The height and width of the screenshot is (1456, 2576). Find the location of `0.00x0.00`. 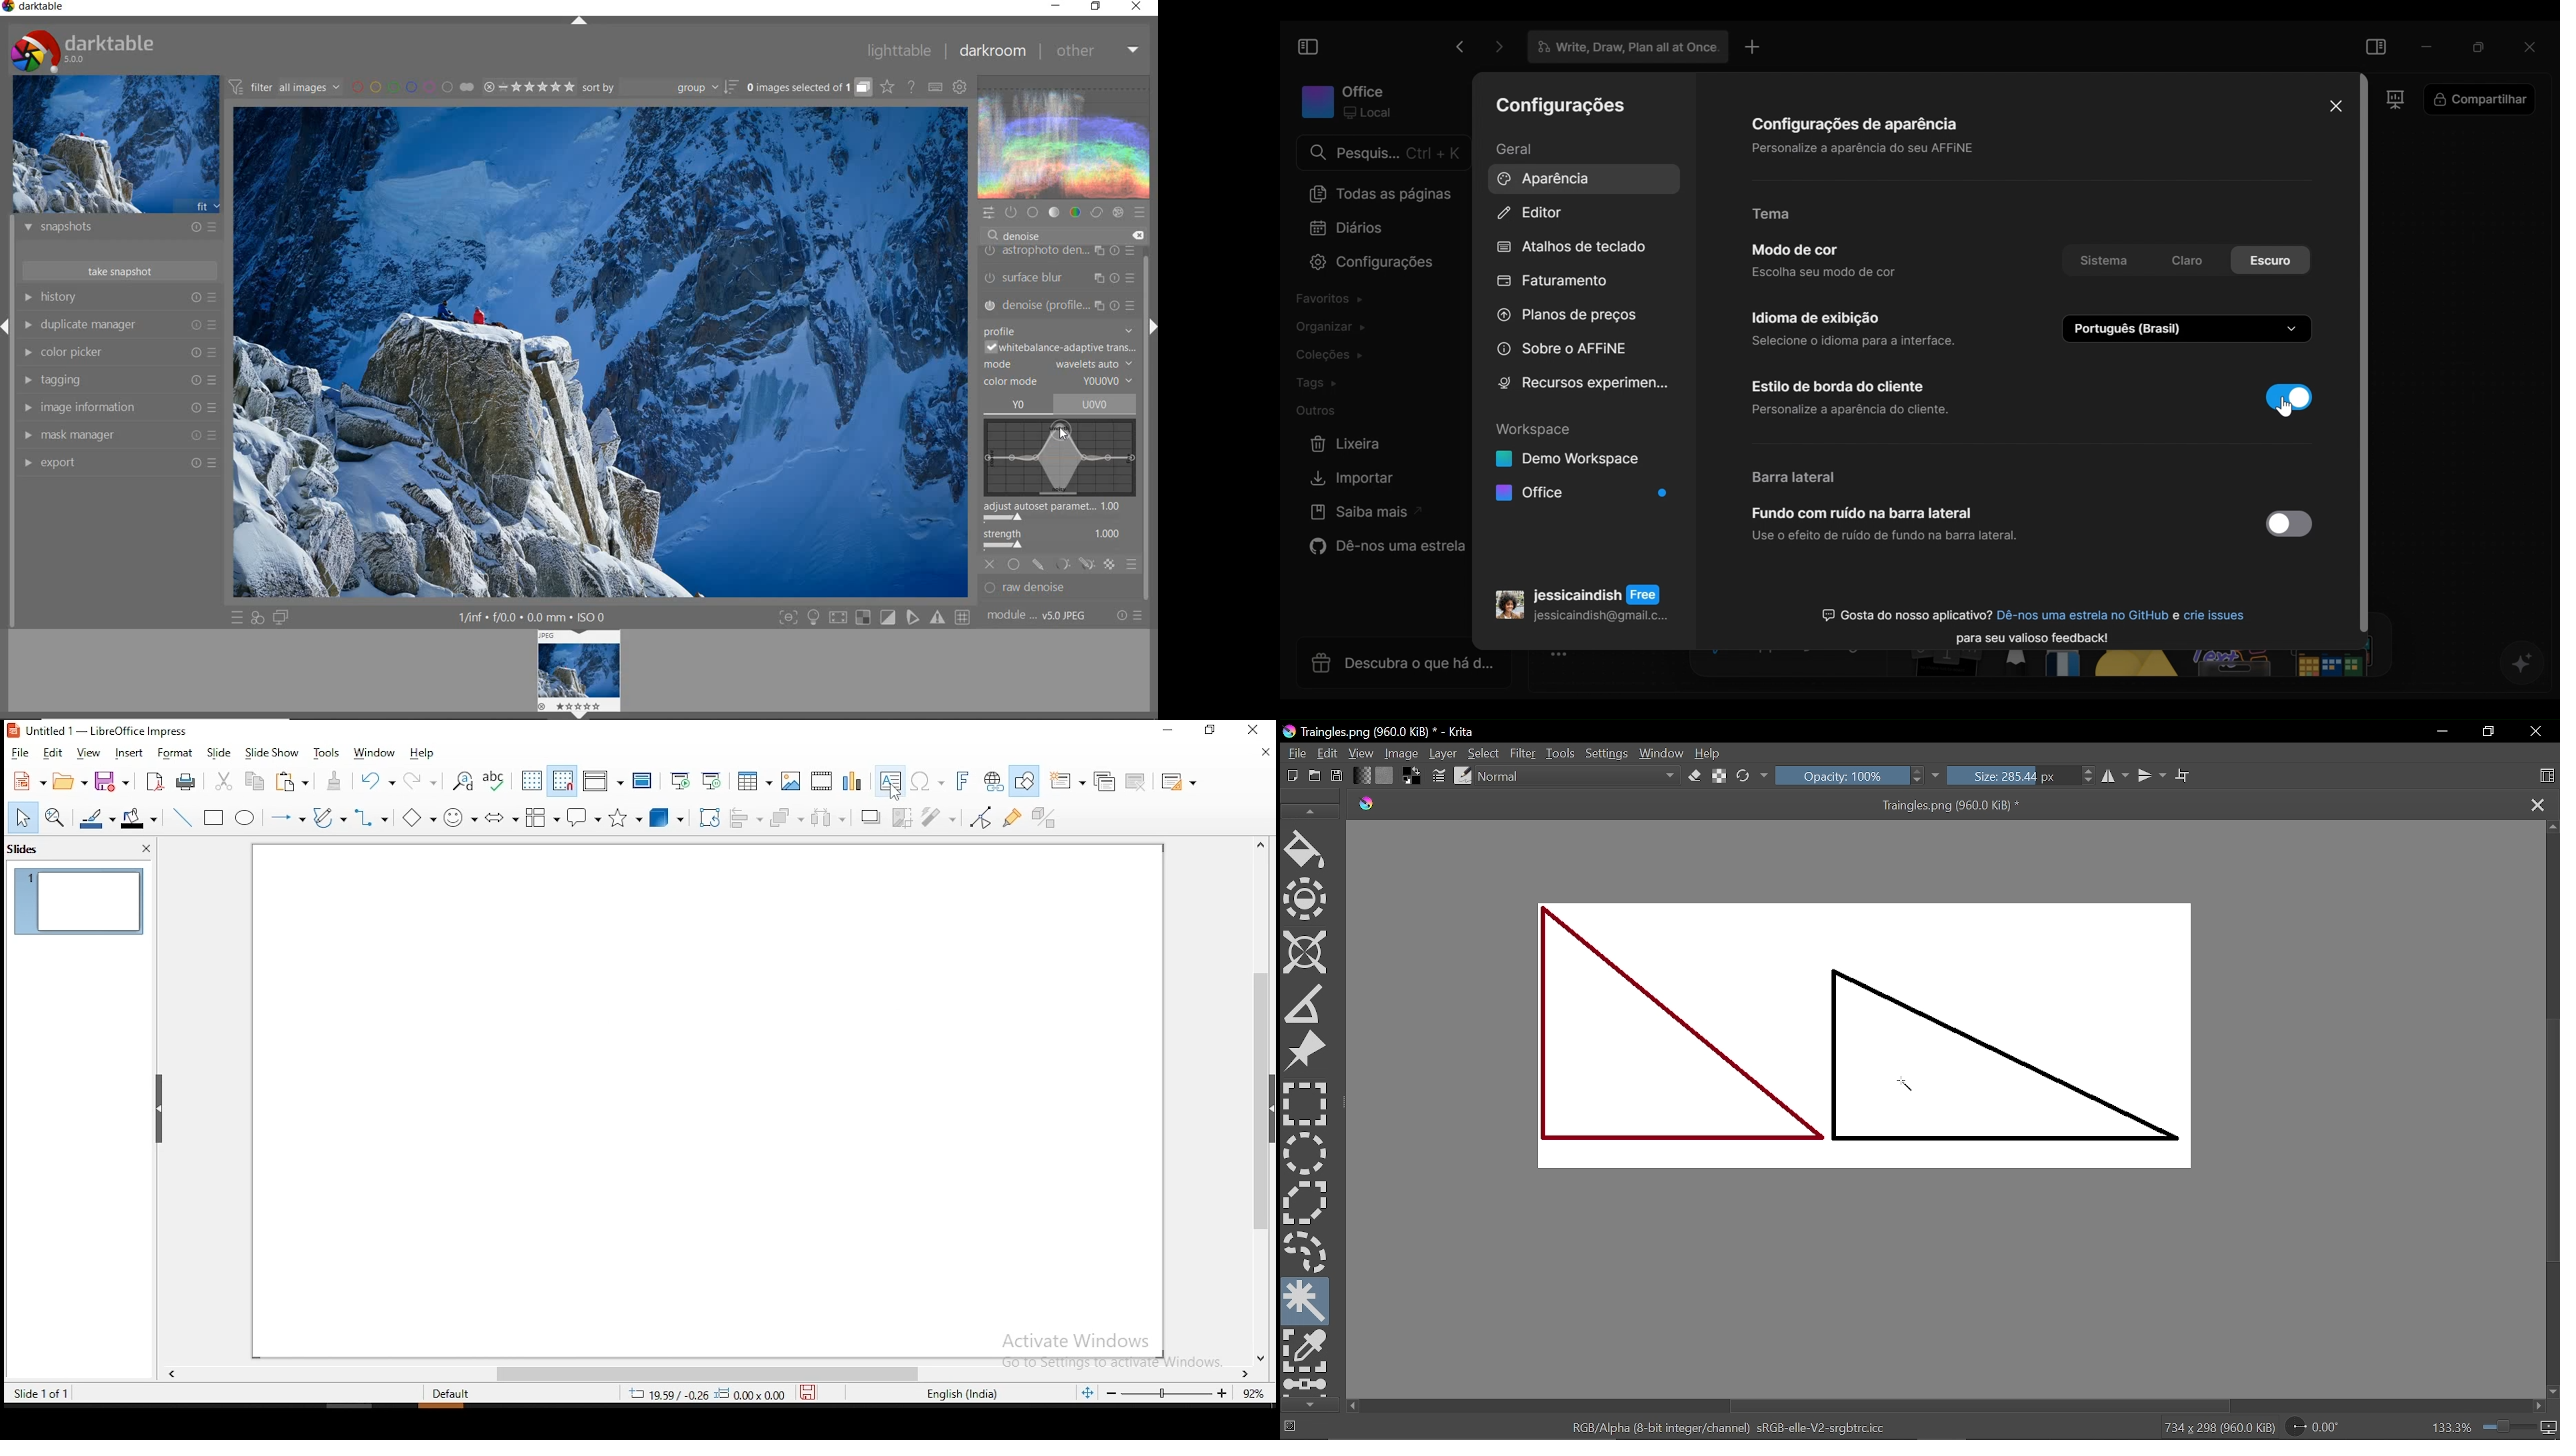

0.00x0.00 is located at coordinates (752, 1394).